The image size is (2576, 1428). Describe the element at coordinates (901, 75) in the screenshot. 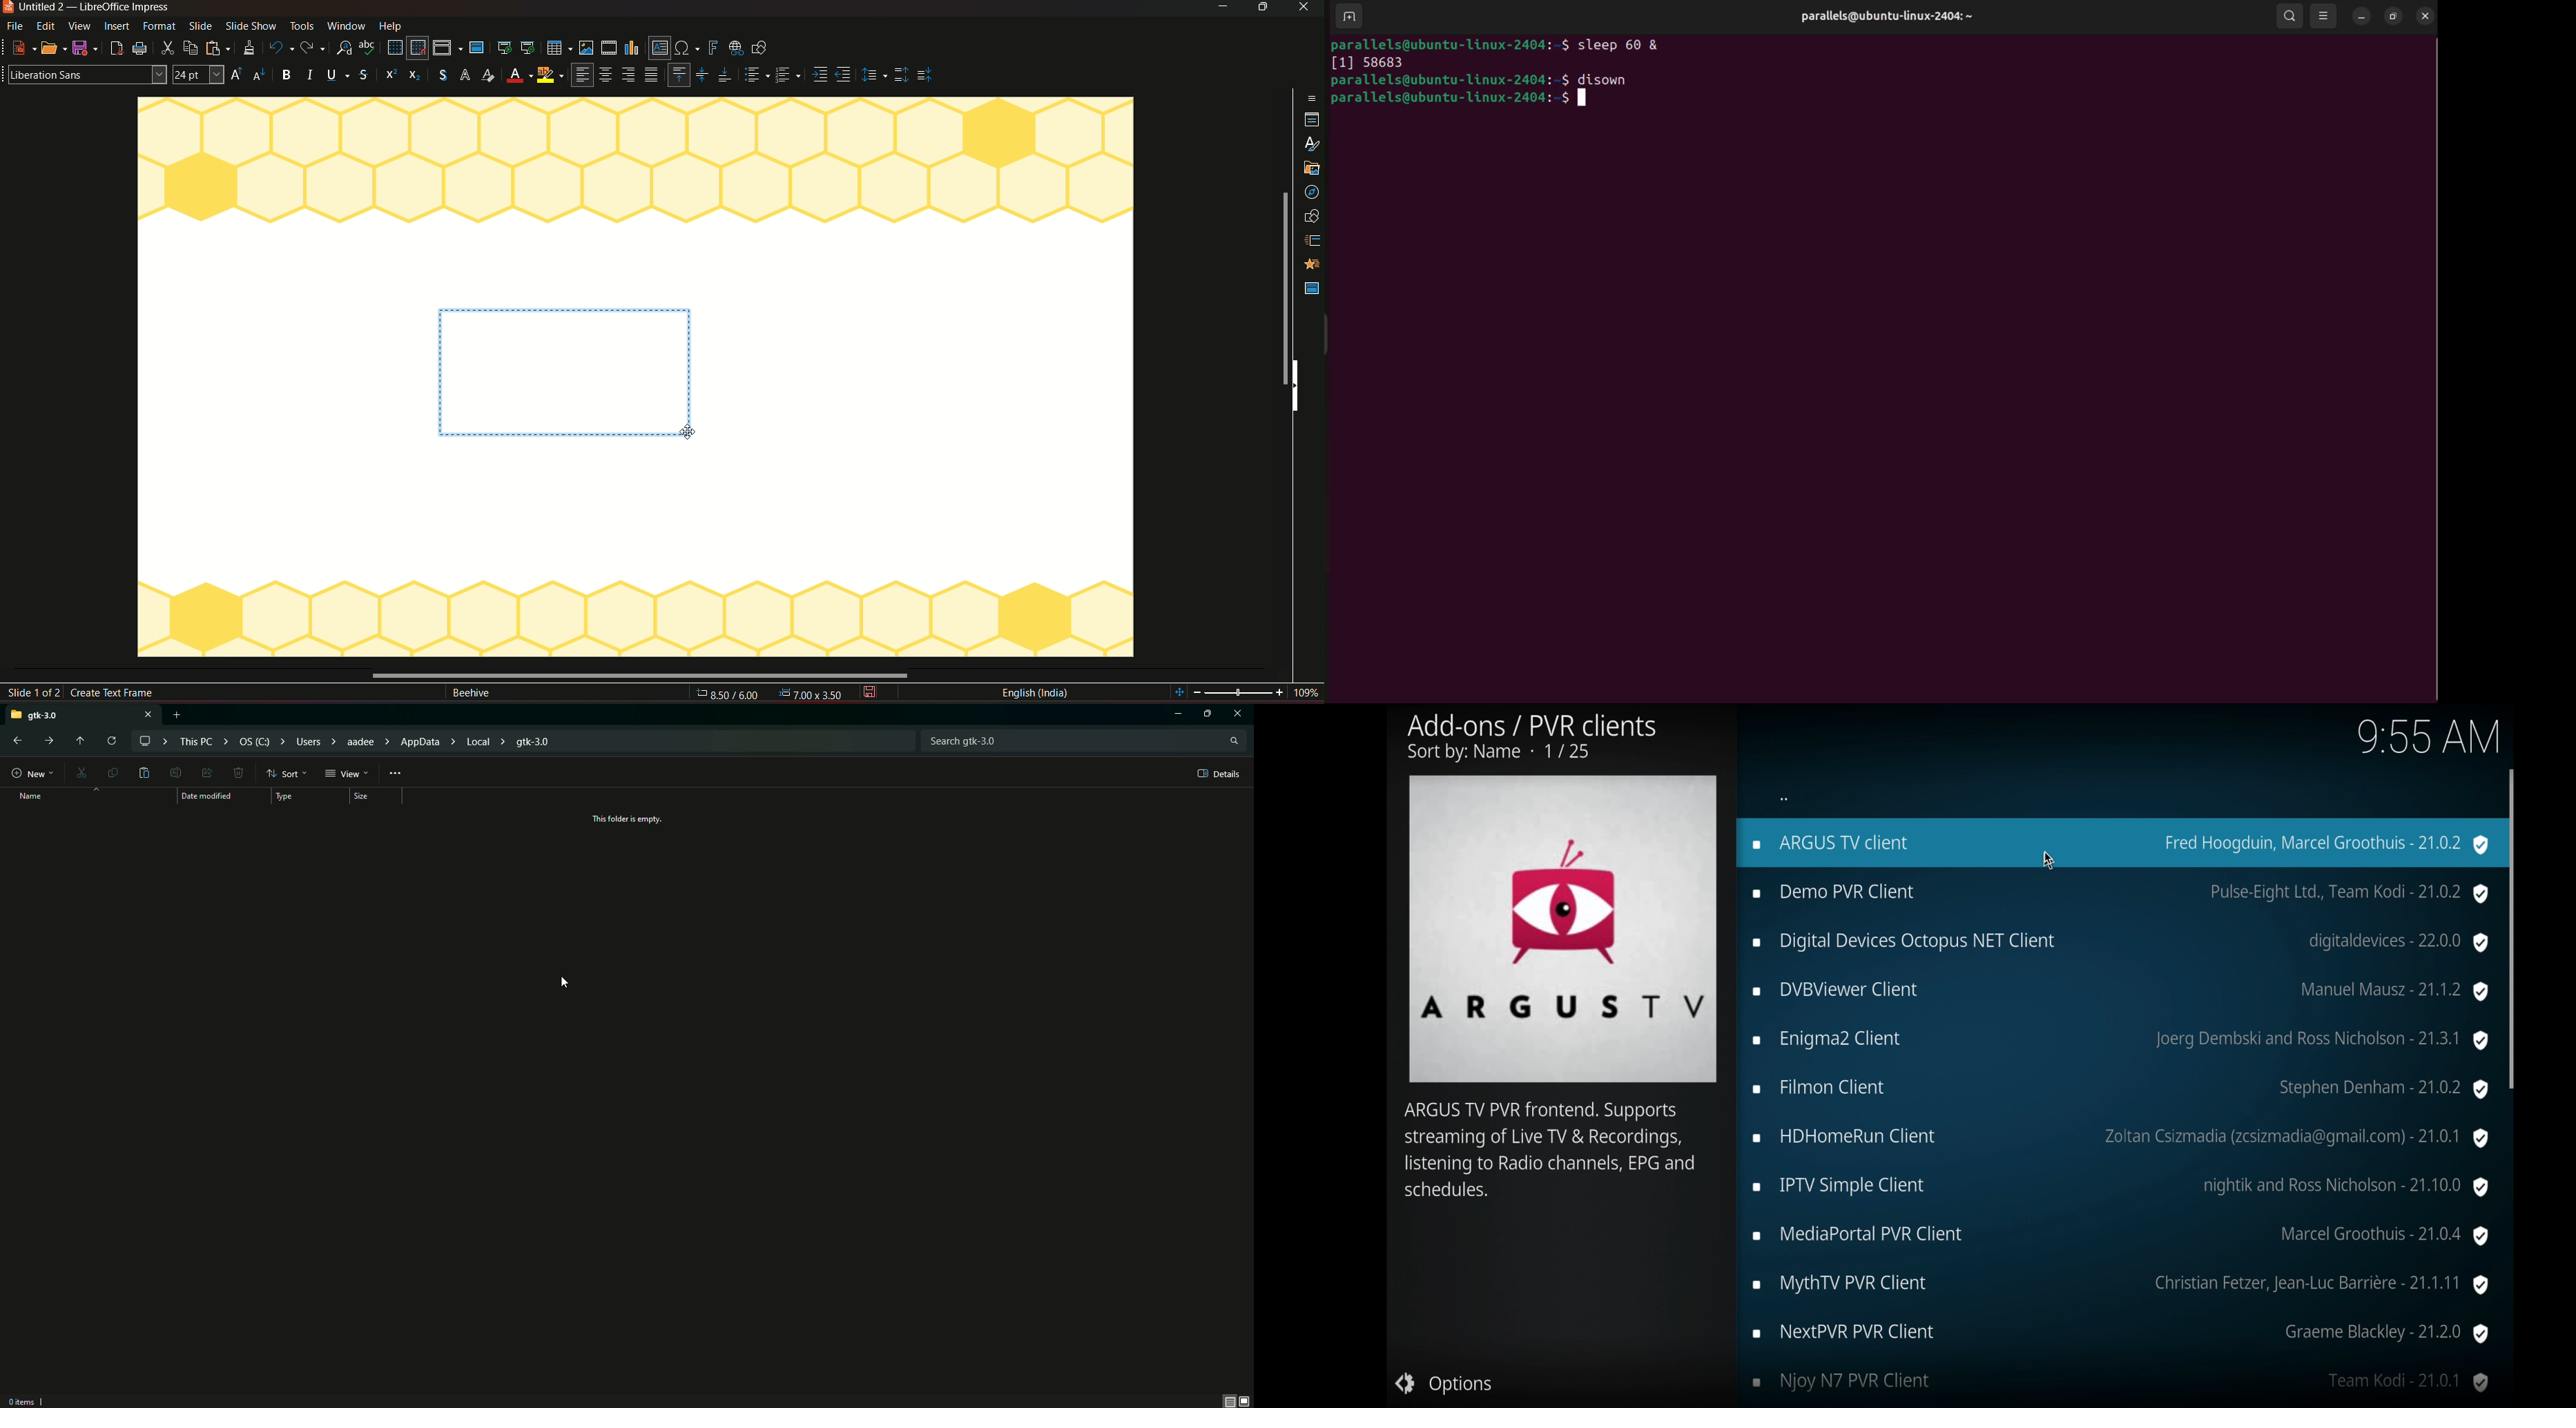

I see `Top spacing` at that location.